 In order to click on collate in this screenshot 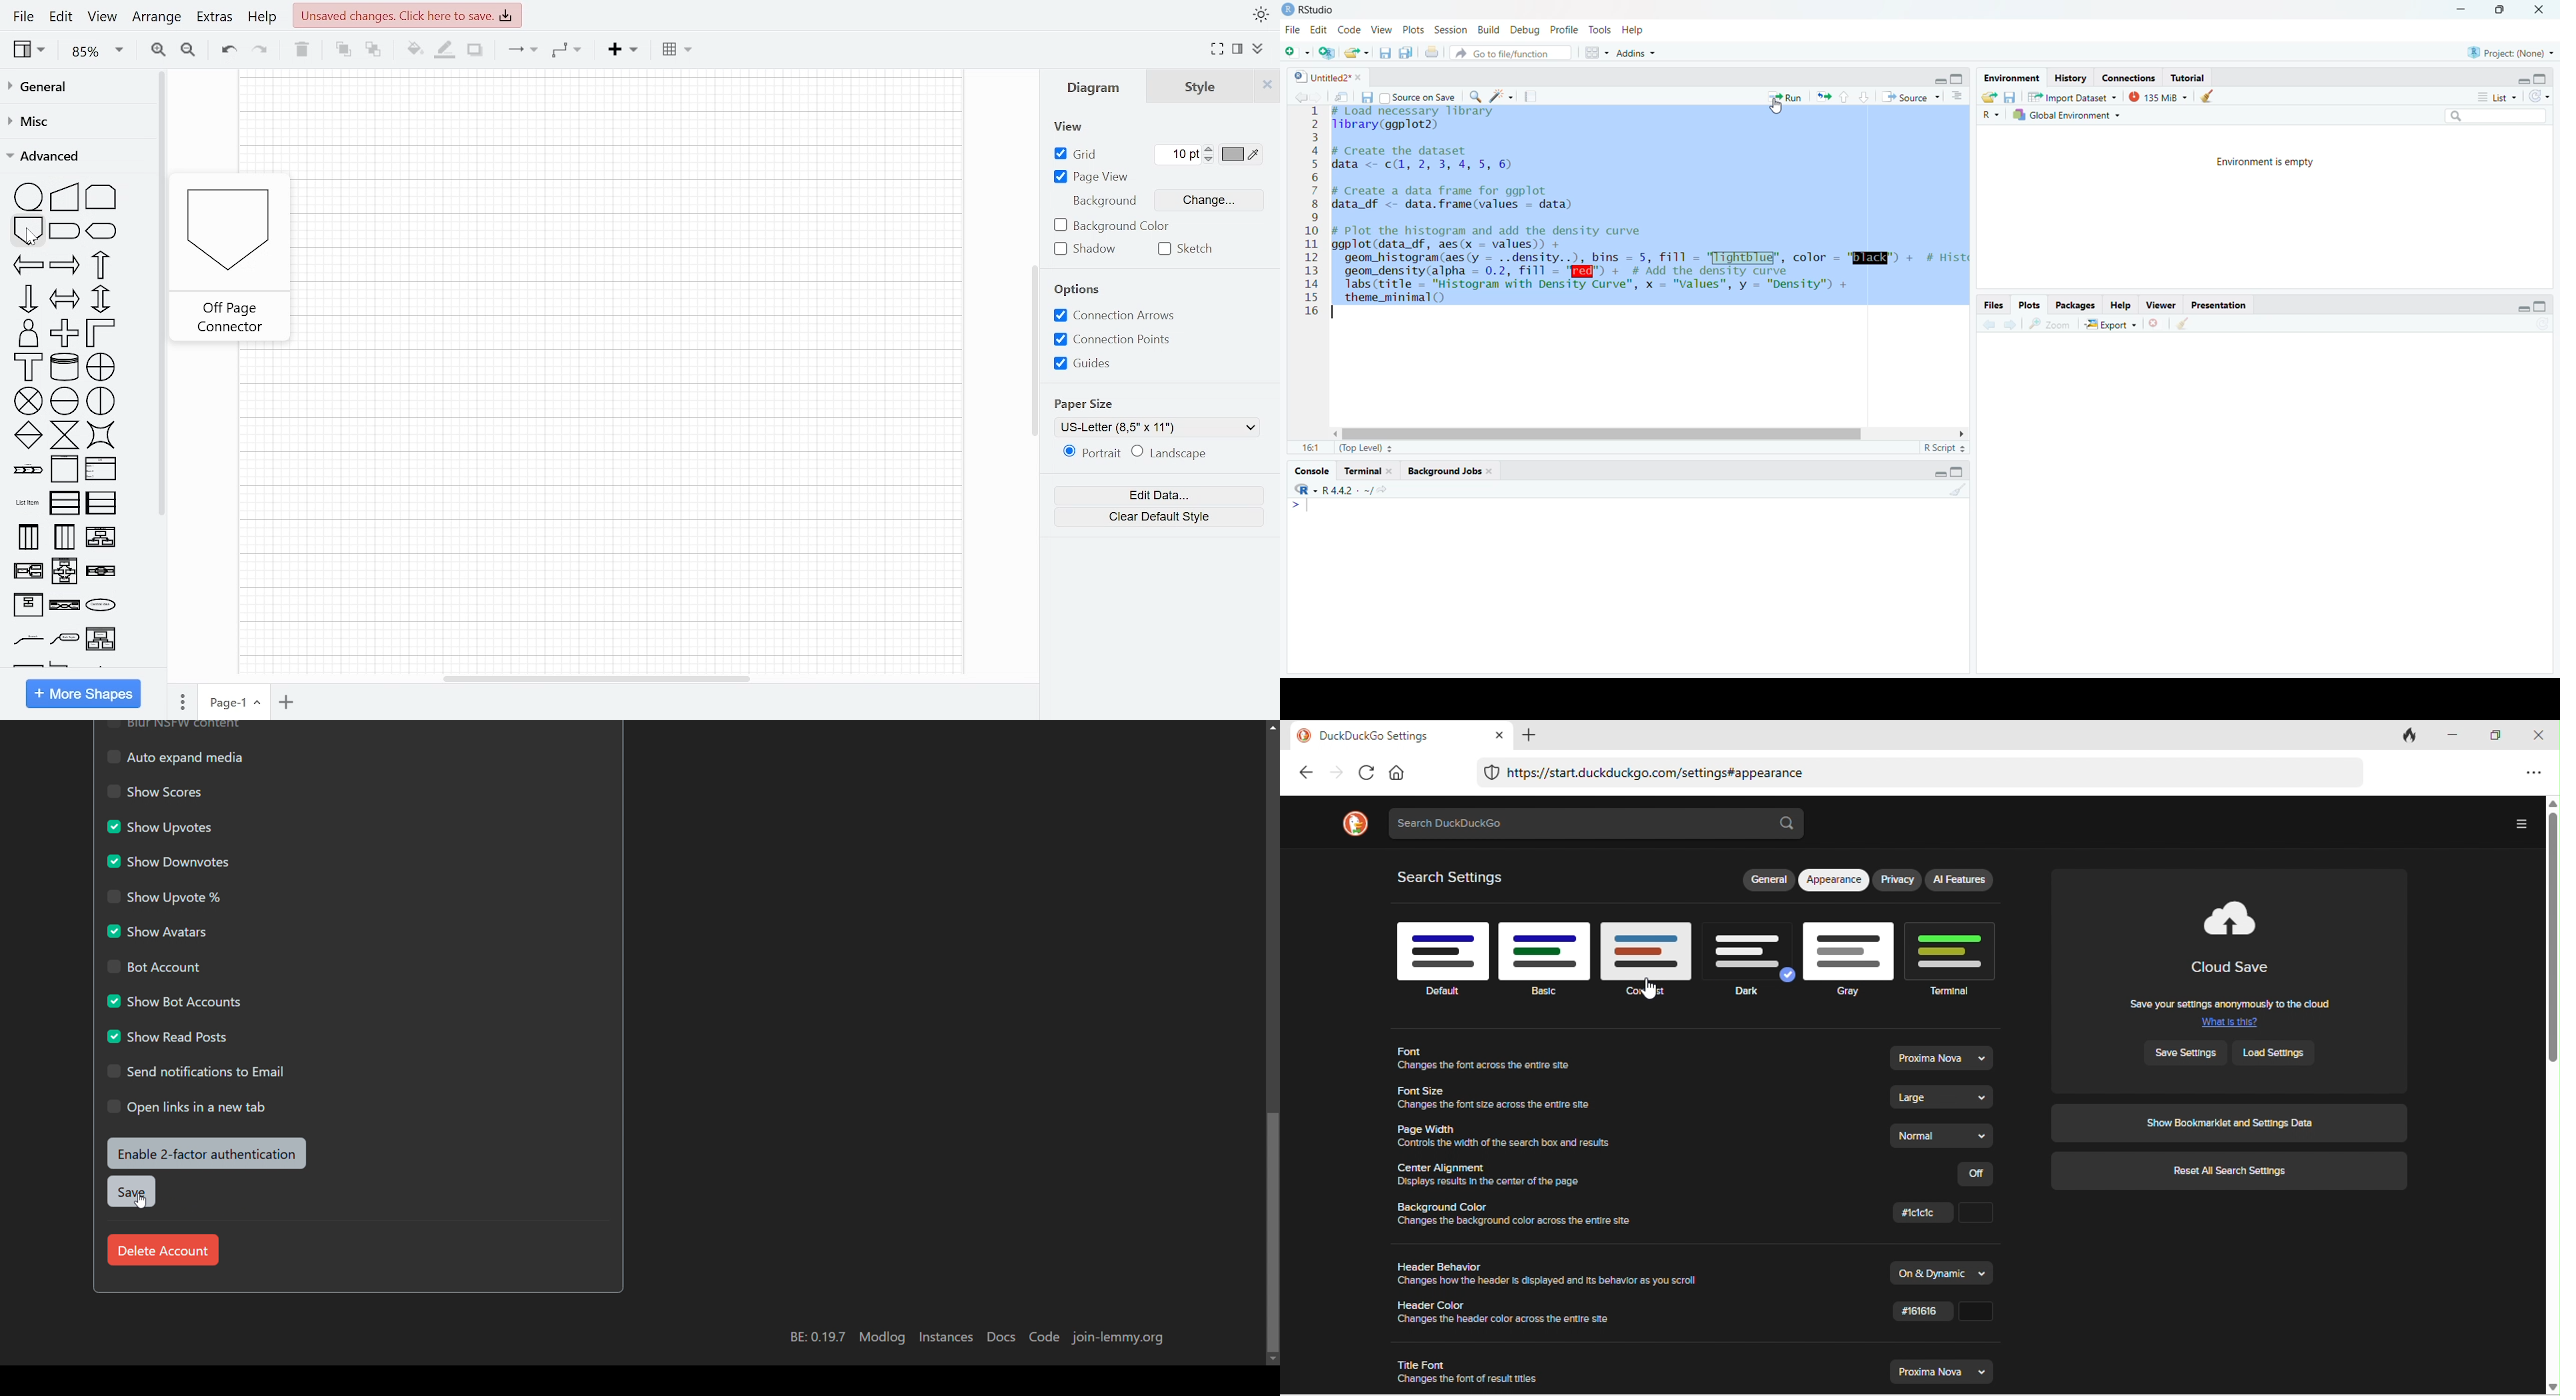, I will do `click(66, 434)`.